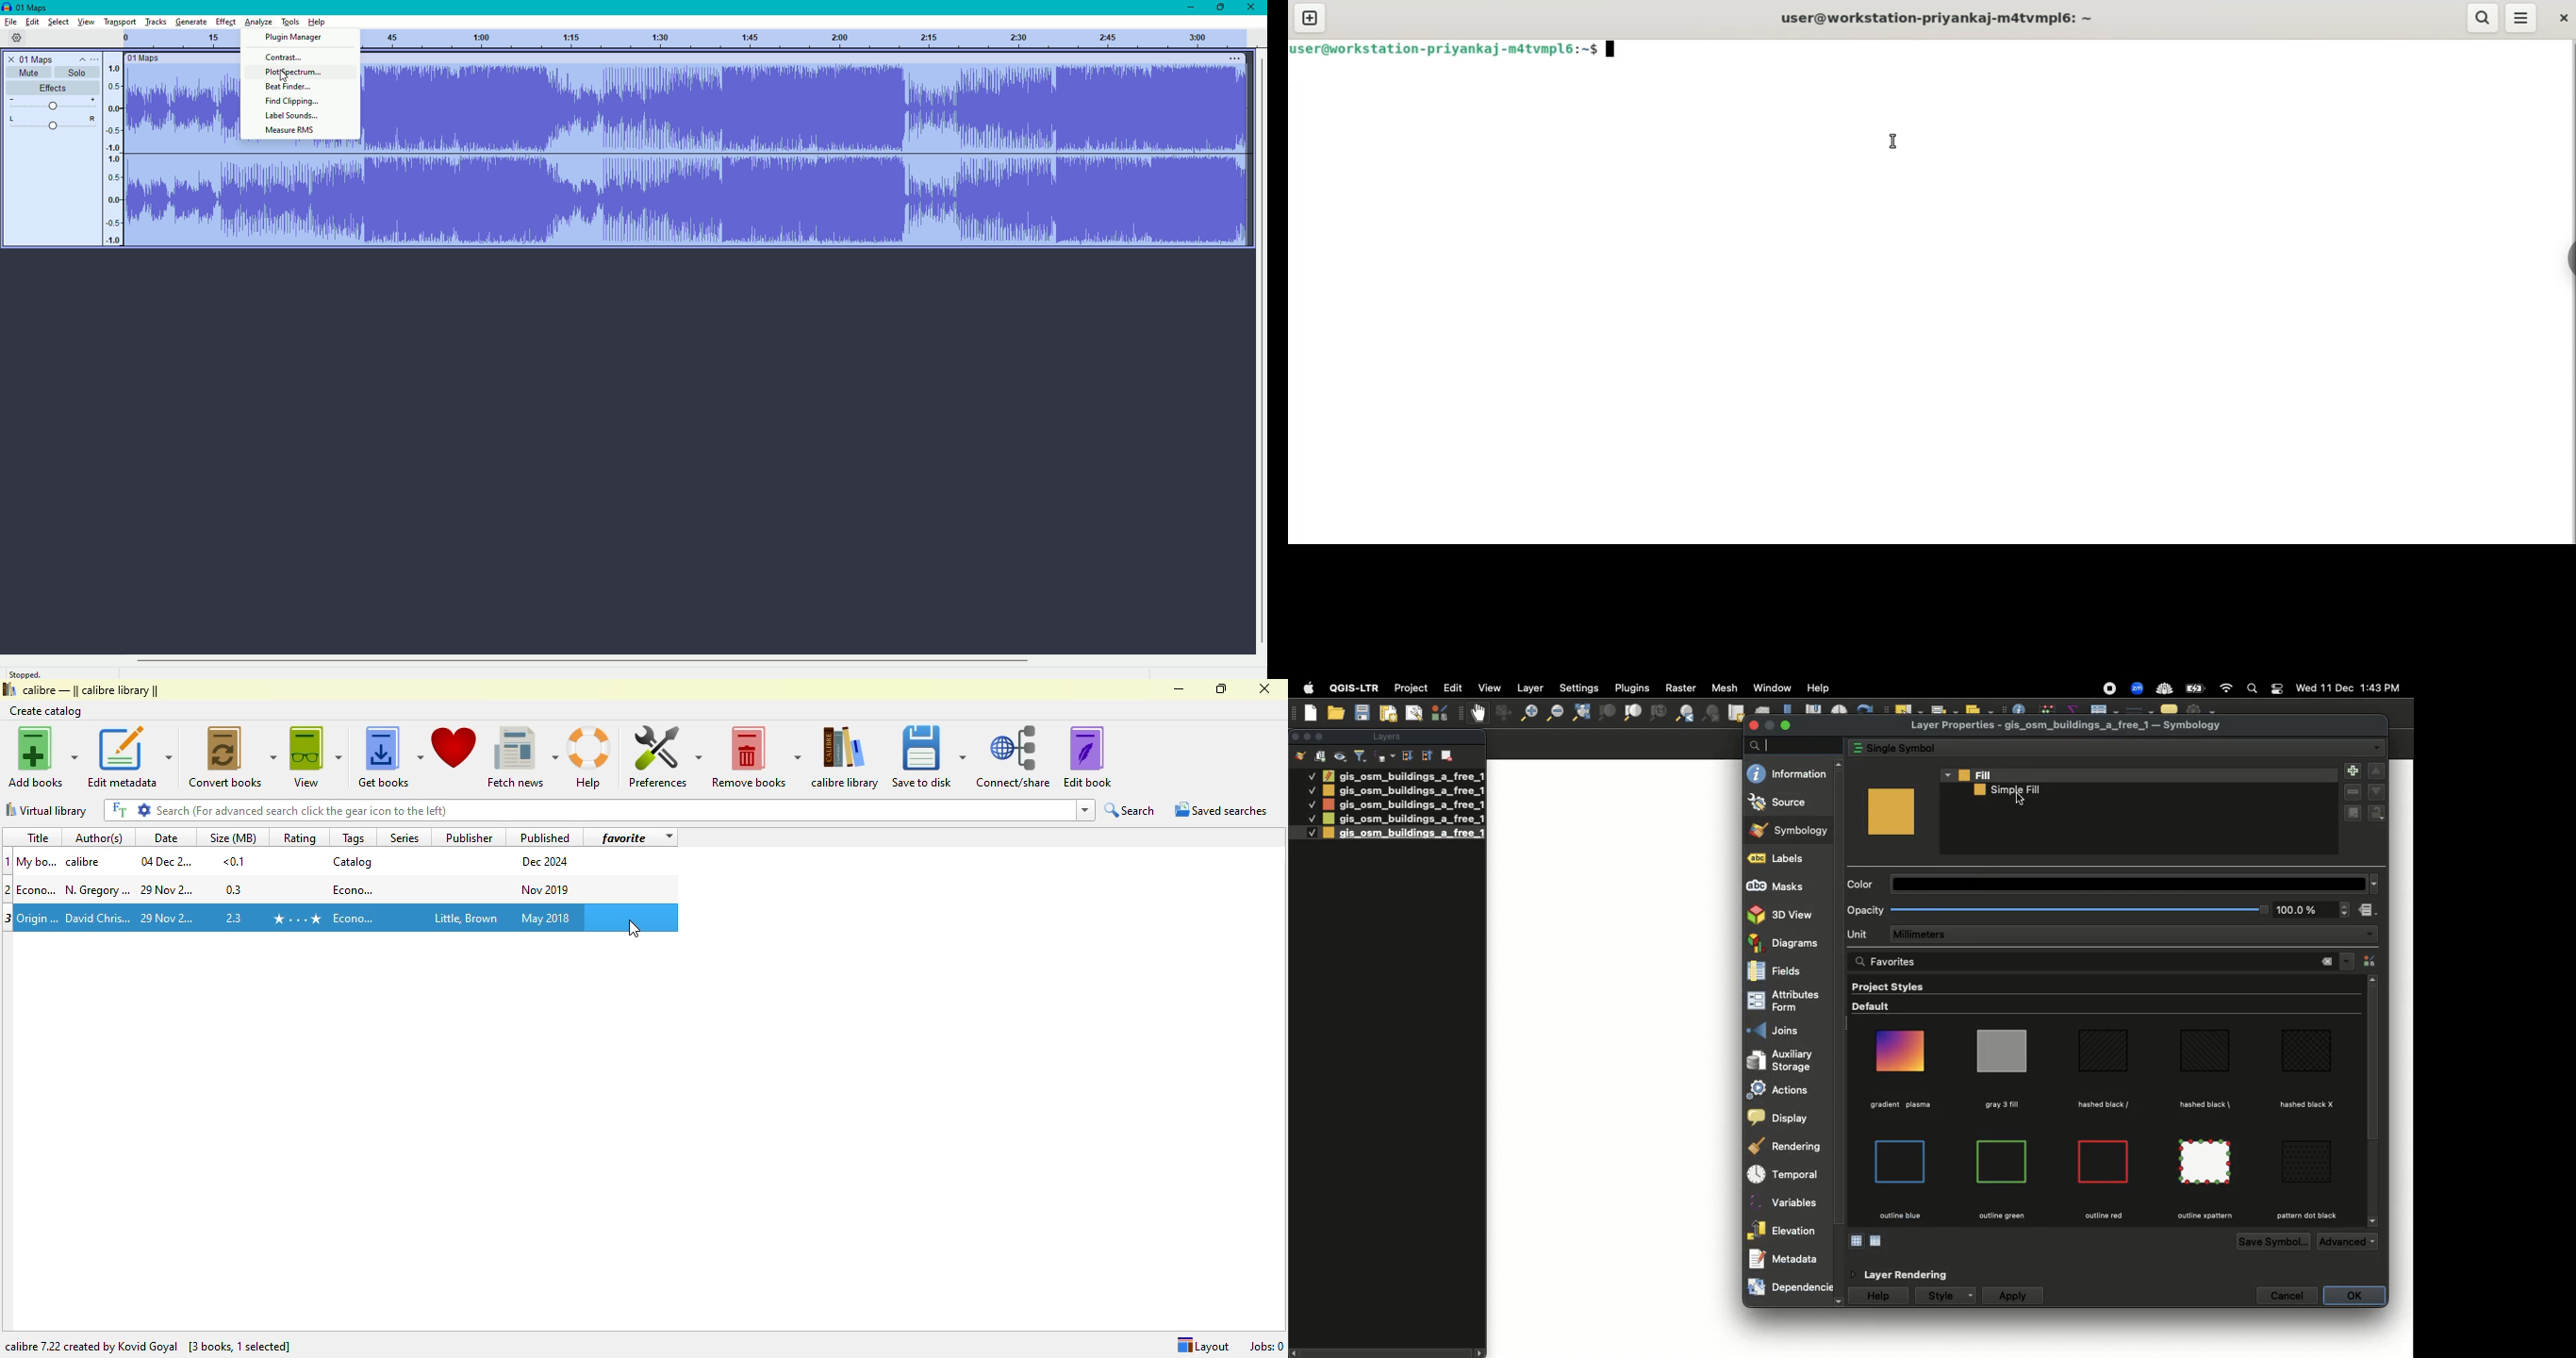  What do you see at coordinates (1878, 1240) in the screenshot?
I see `Data defined overide` at bounding box center [1878, 1240].